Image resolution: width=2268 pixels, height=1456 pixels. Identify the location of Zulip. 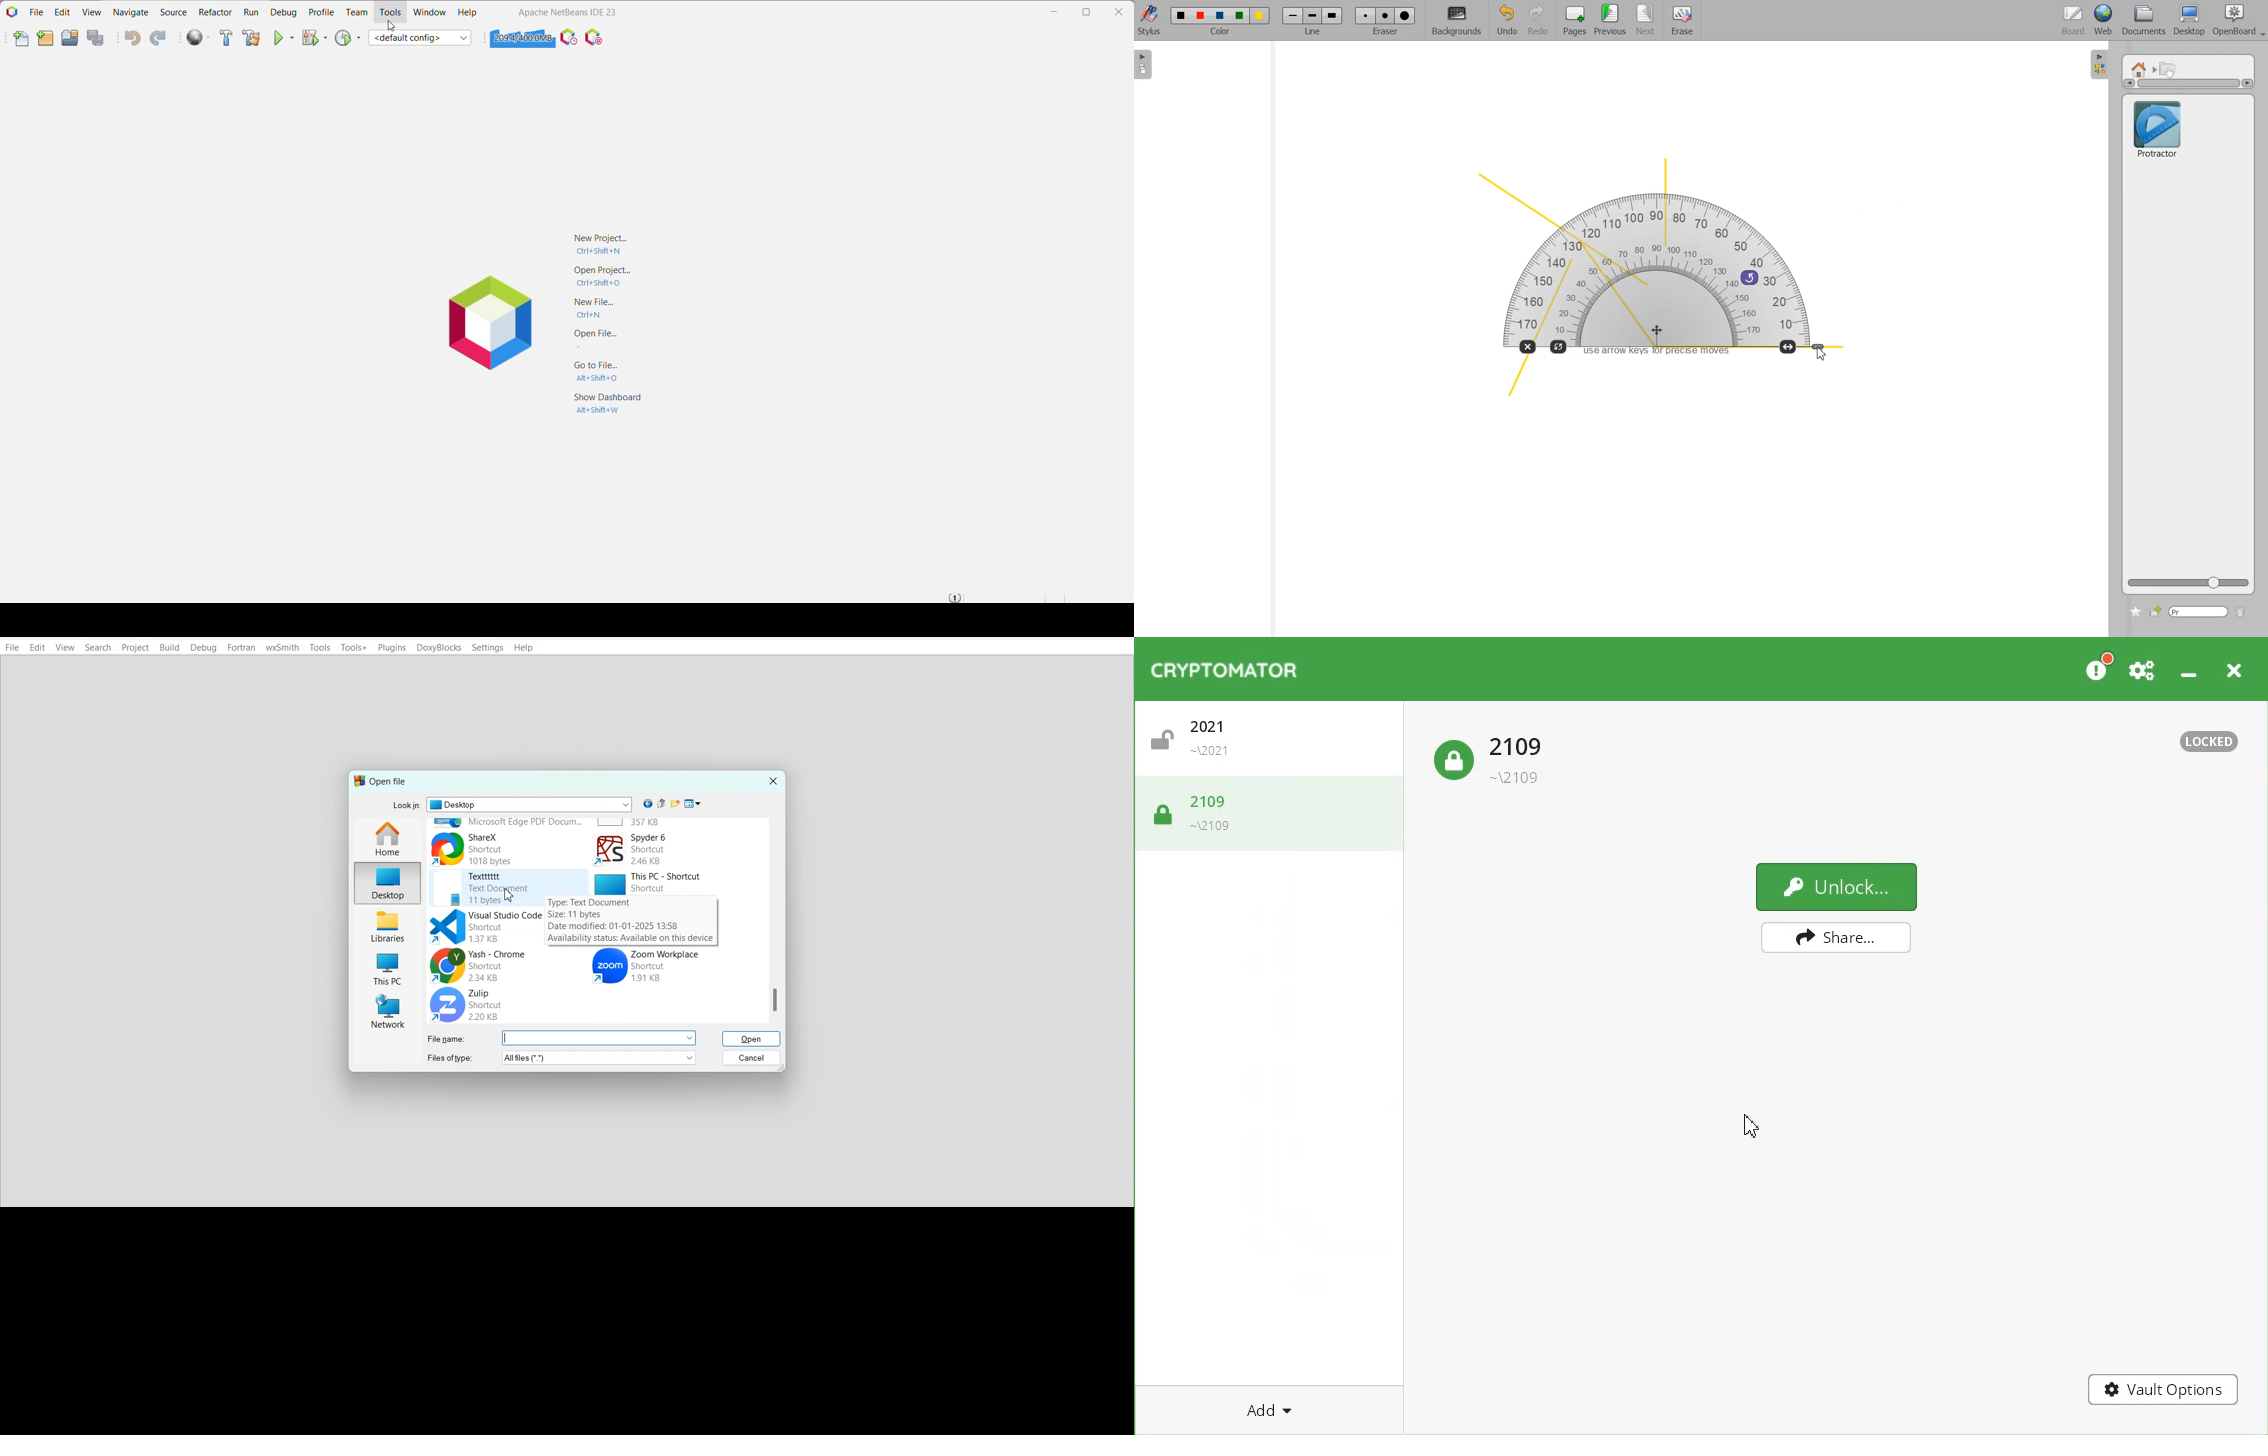
(510, 1005).